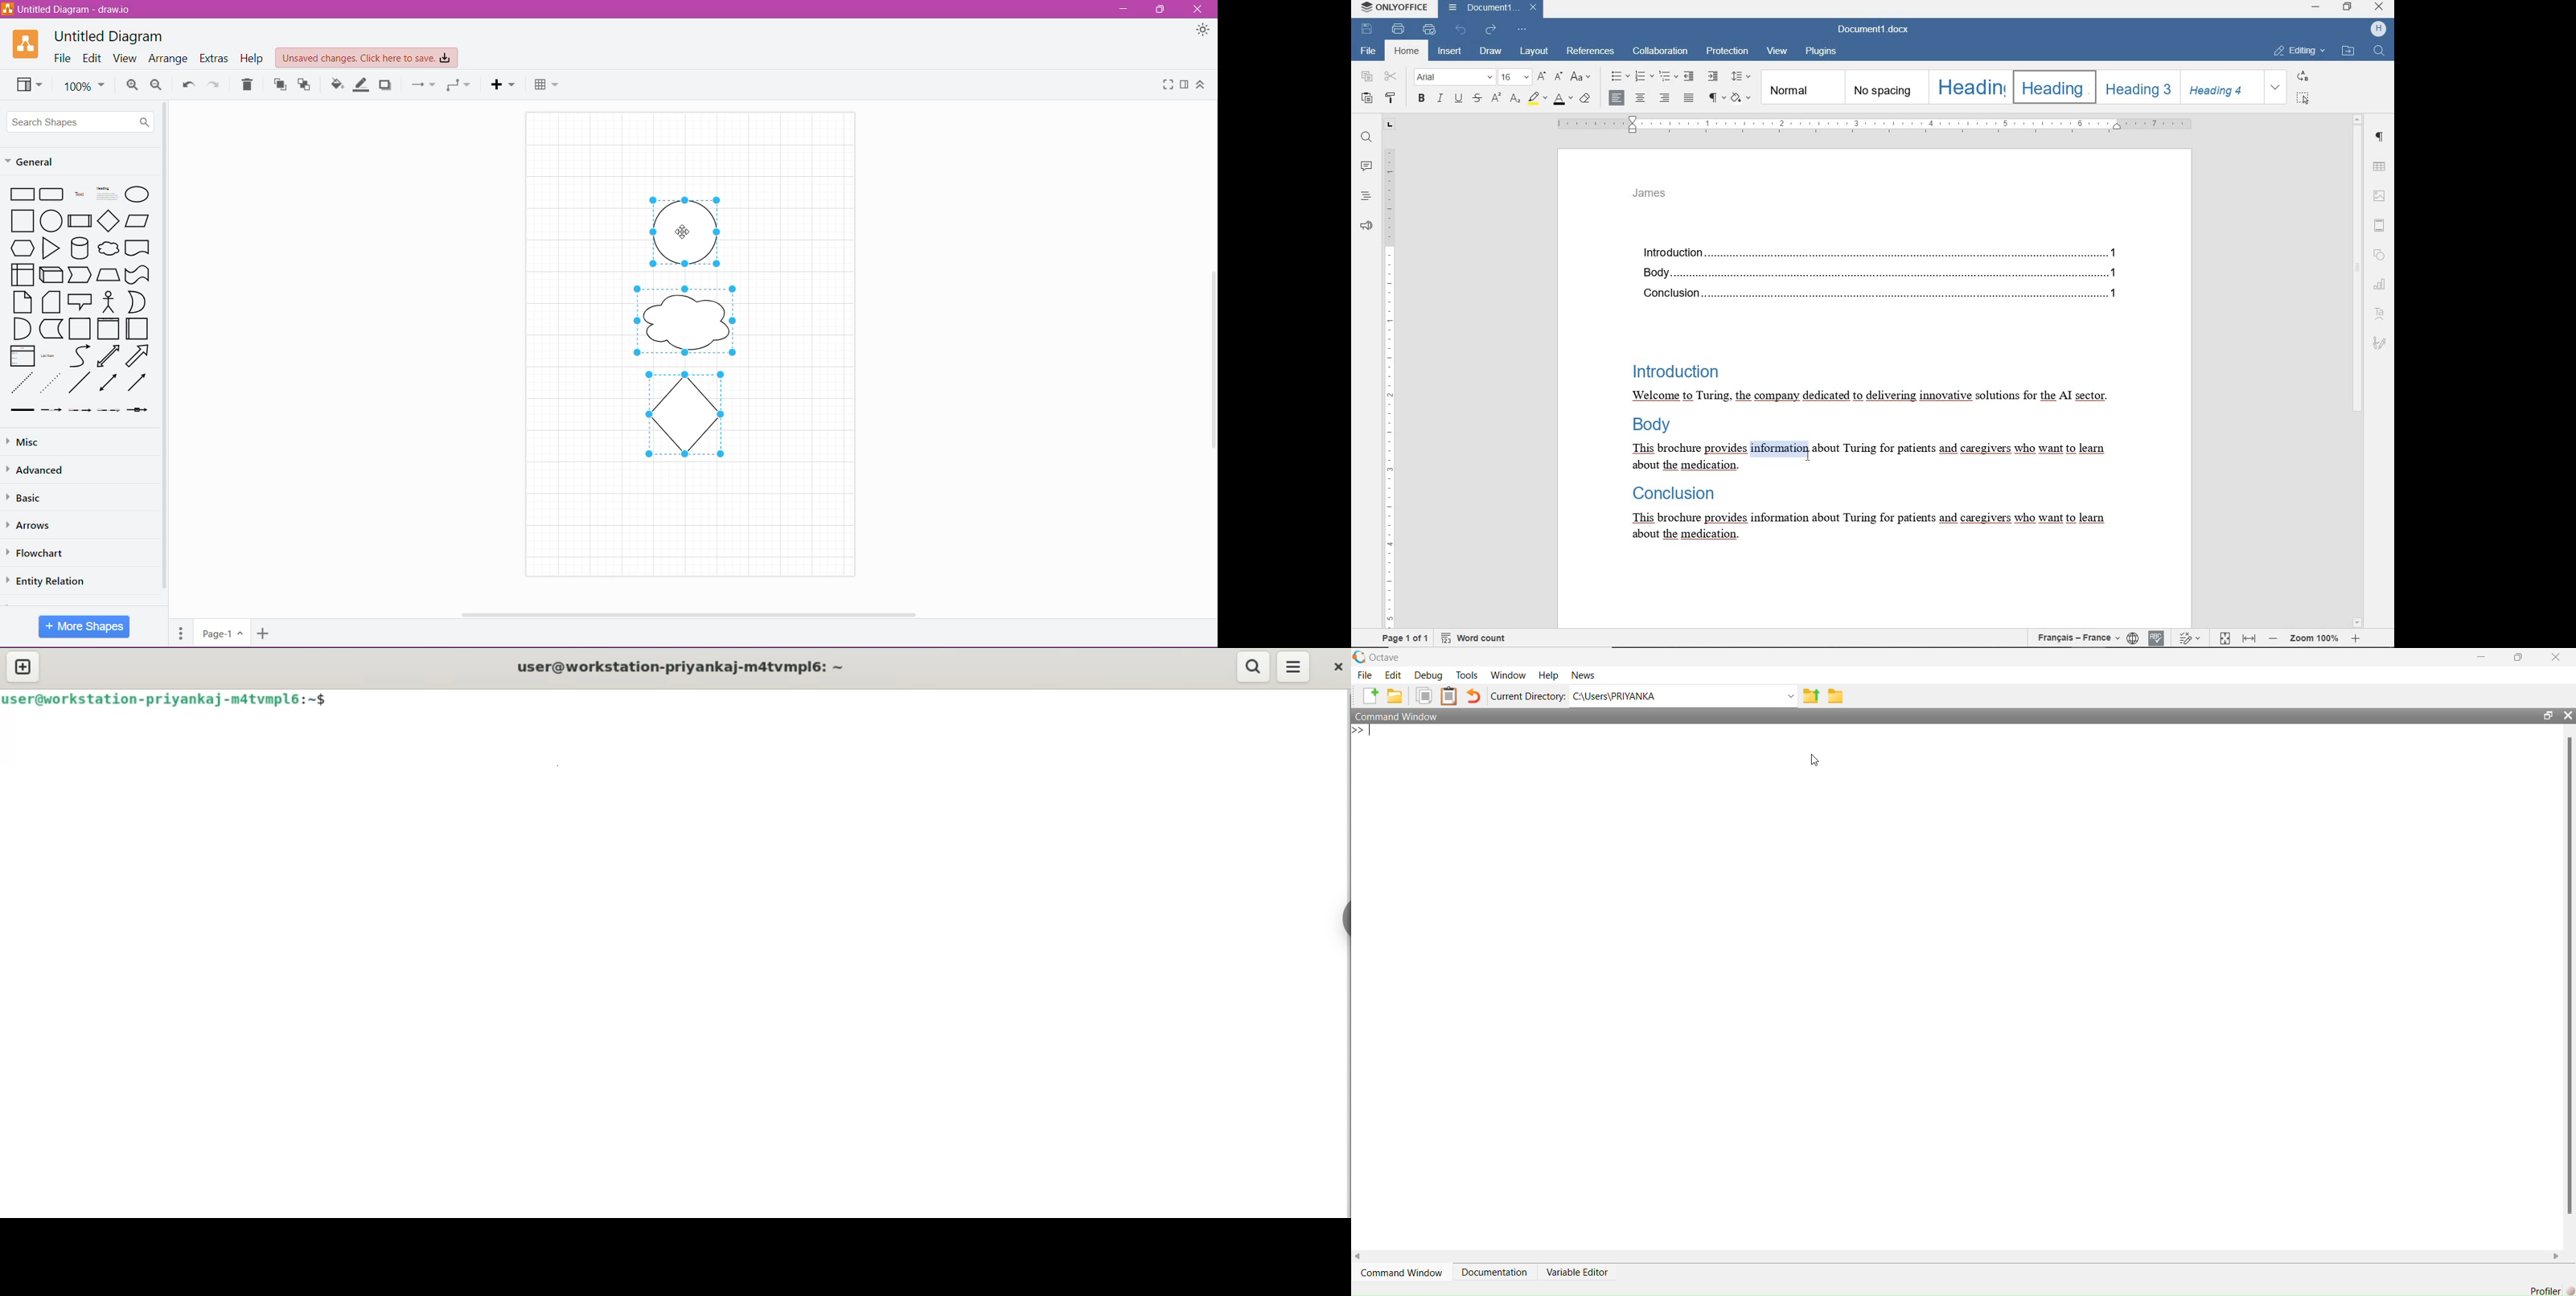 Image resolution: width=2576 pixels, height=1316 pixels. What do you see at coordinates (2520, 656) in the screenshot?
I see `maximise` at bounding box center [2520, 656].